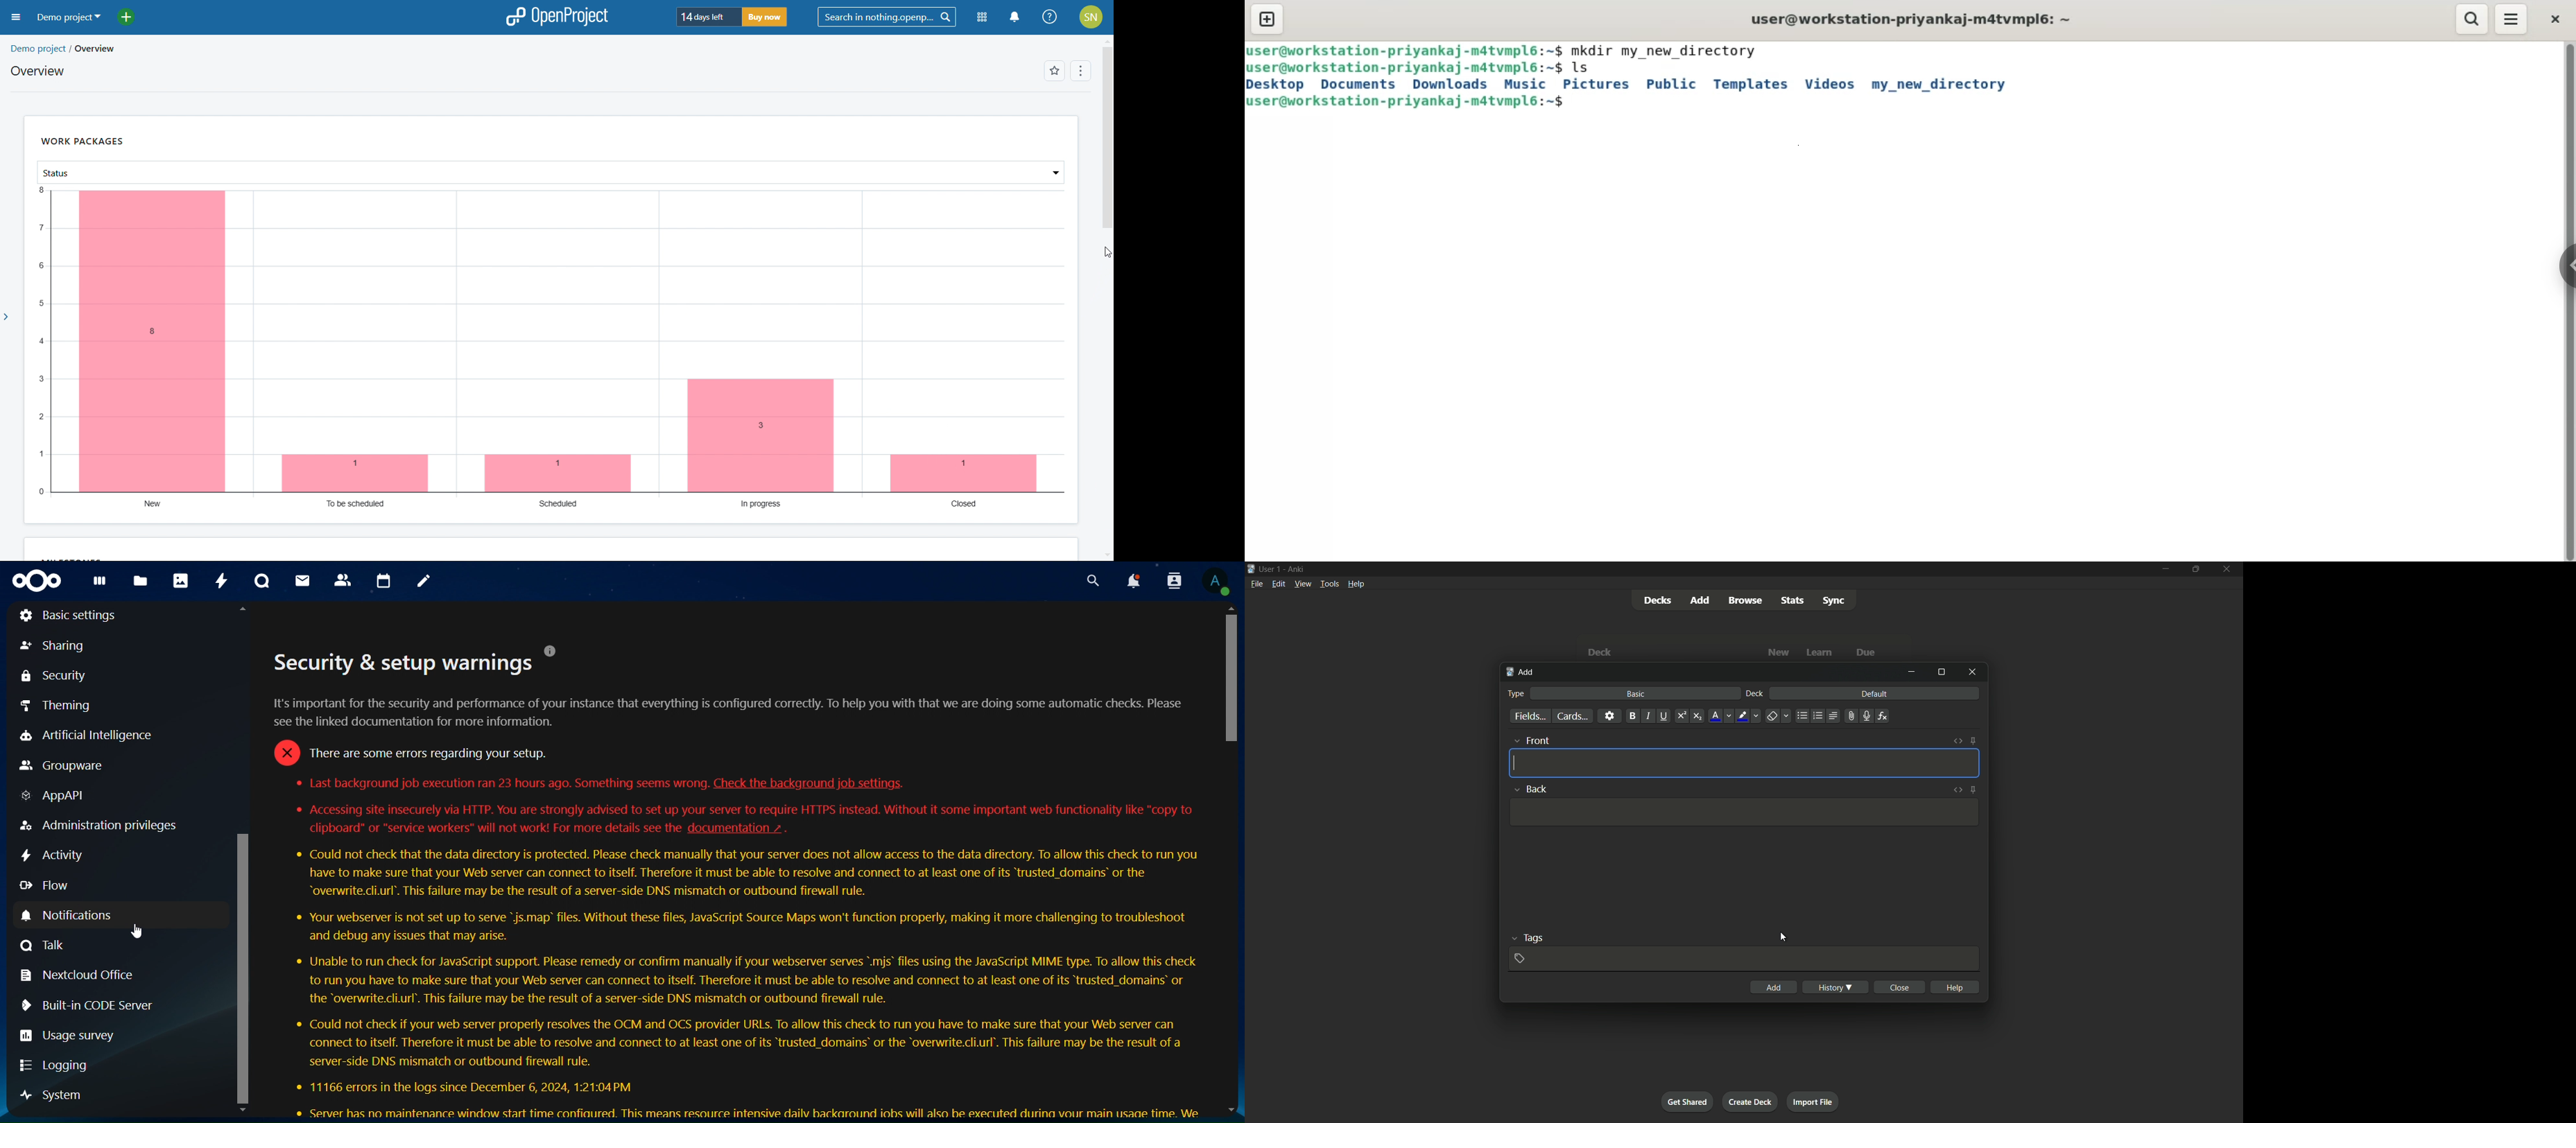 This screenshot has height=1148, width=2576. I want to click on browse, so click(1744, 600).